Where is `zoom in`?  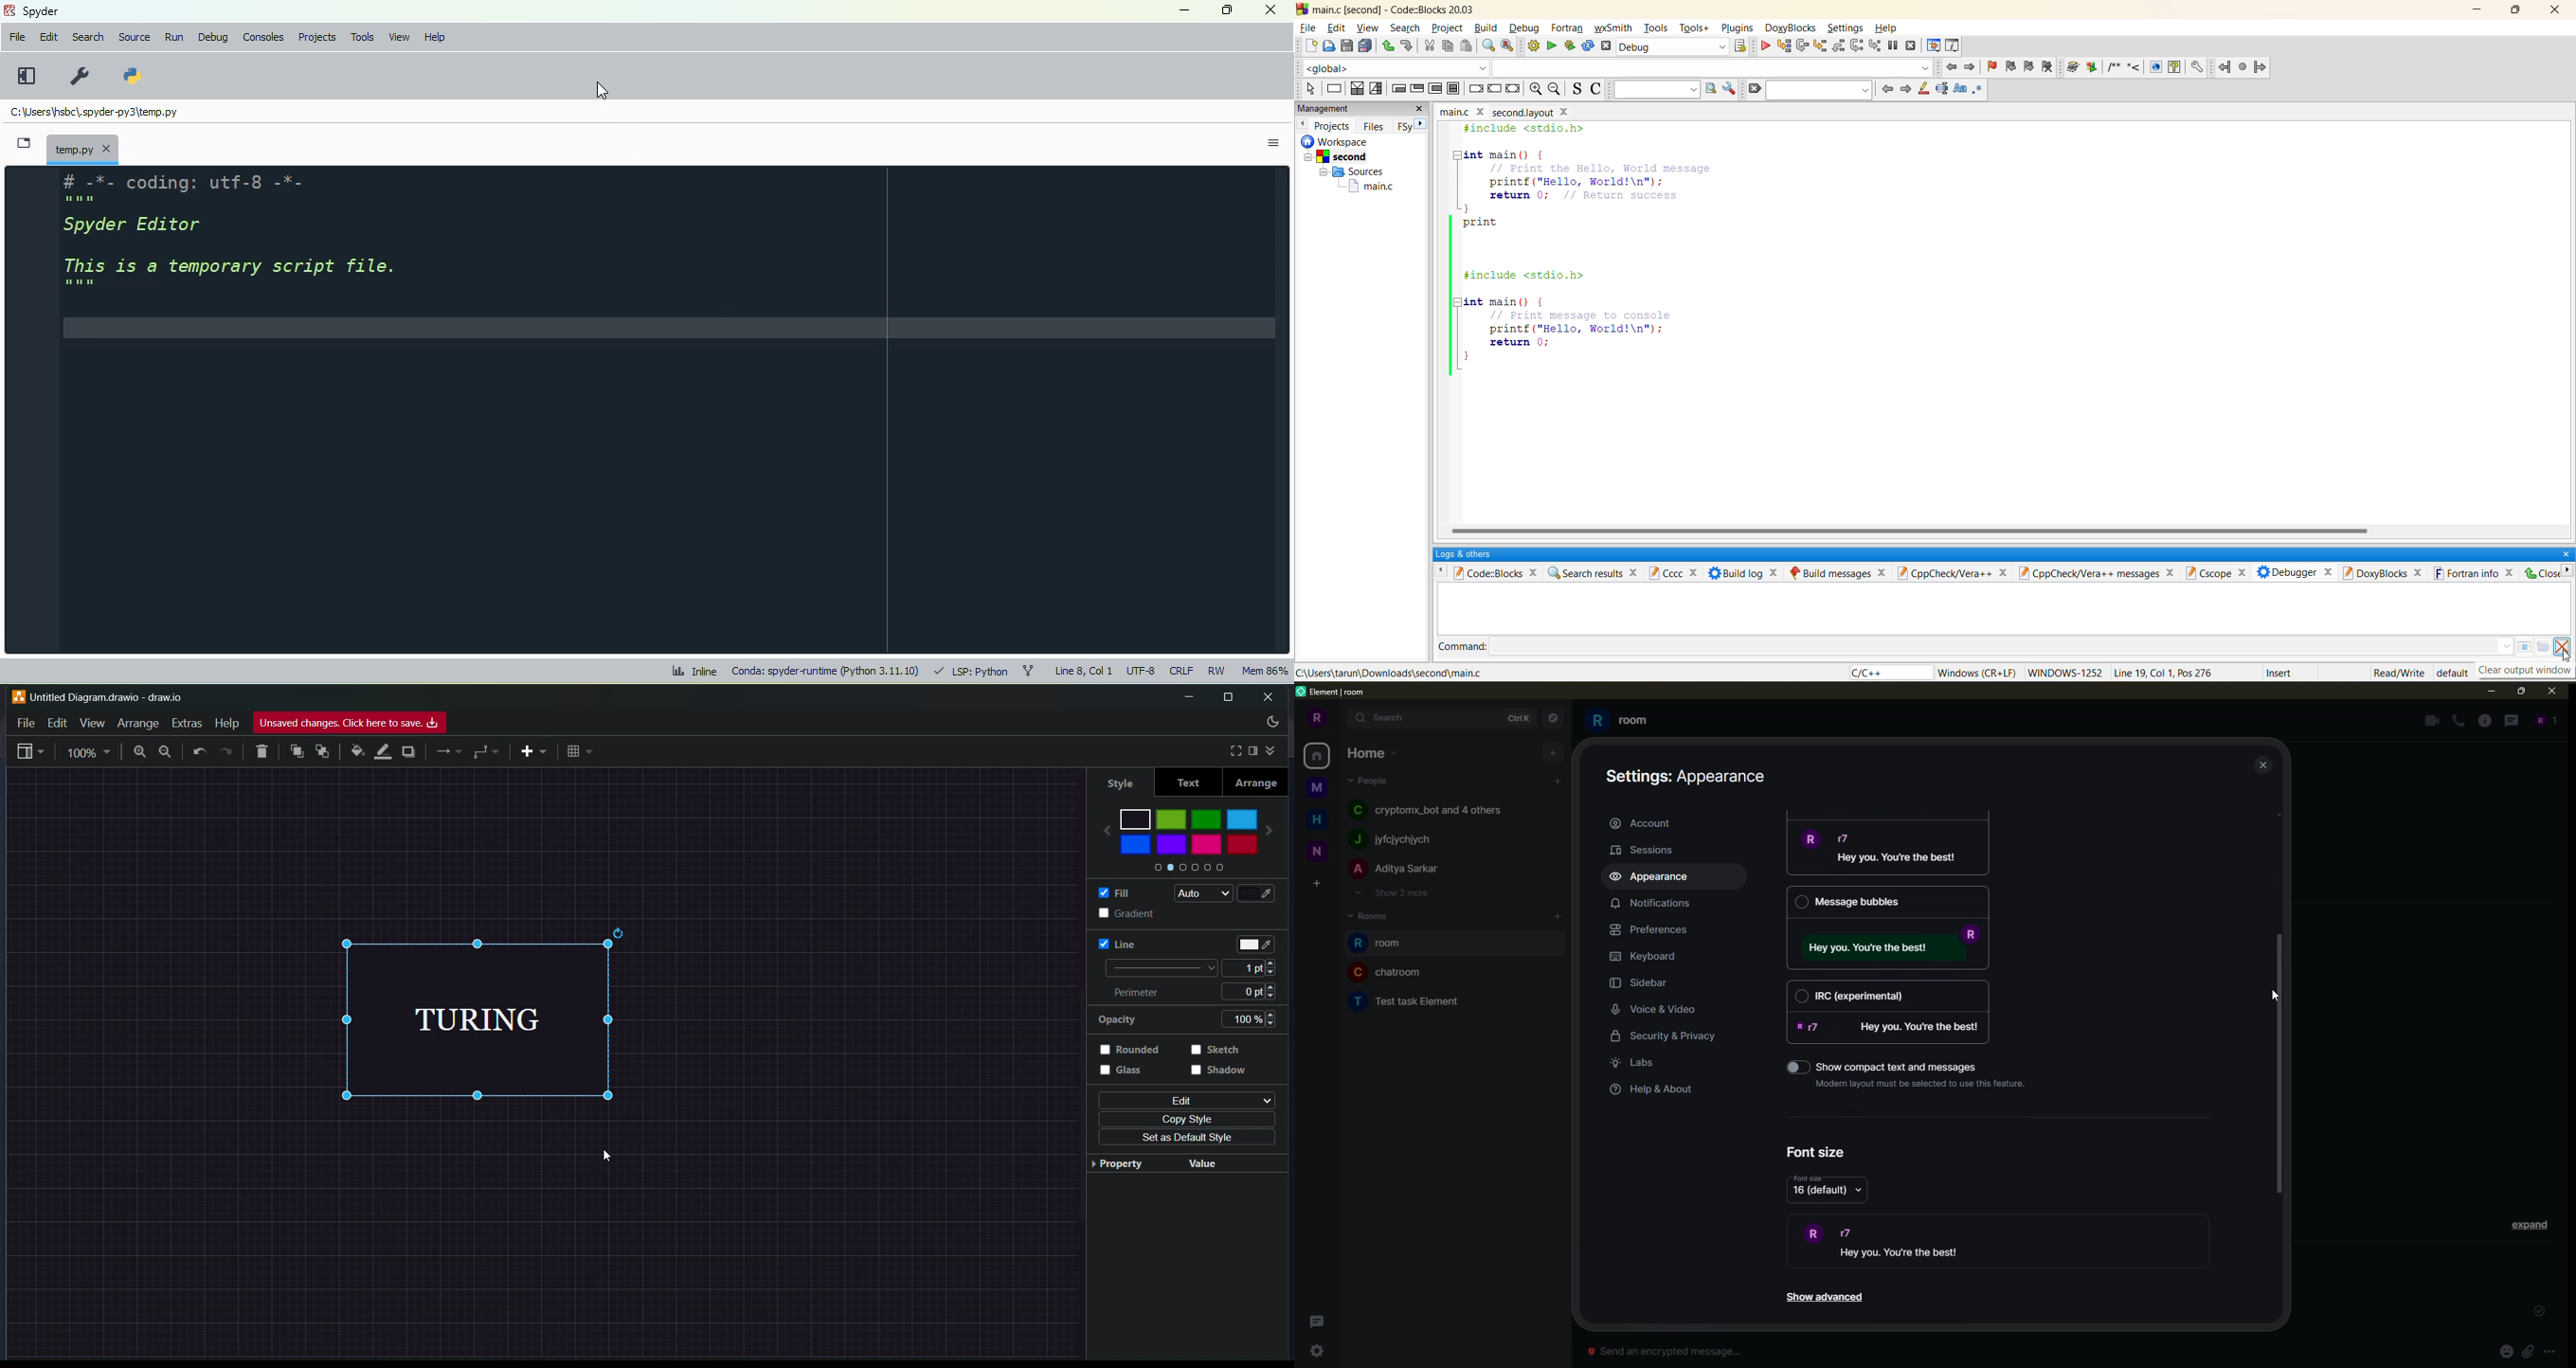
zoom in is located at coordinates (138, 753).